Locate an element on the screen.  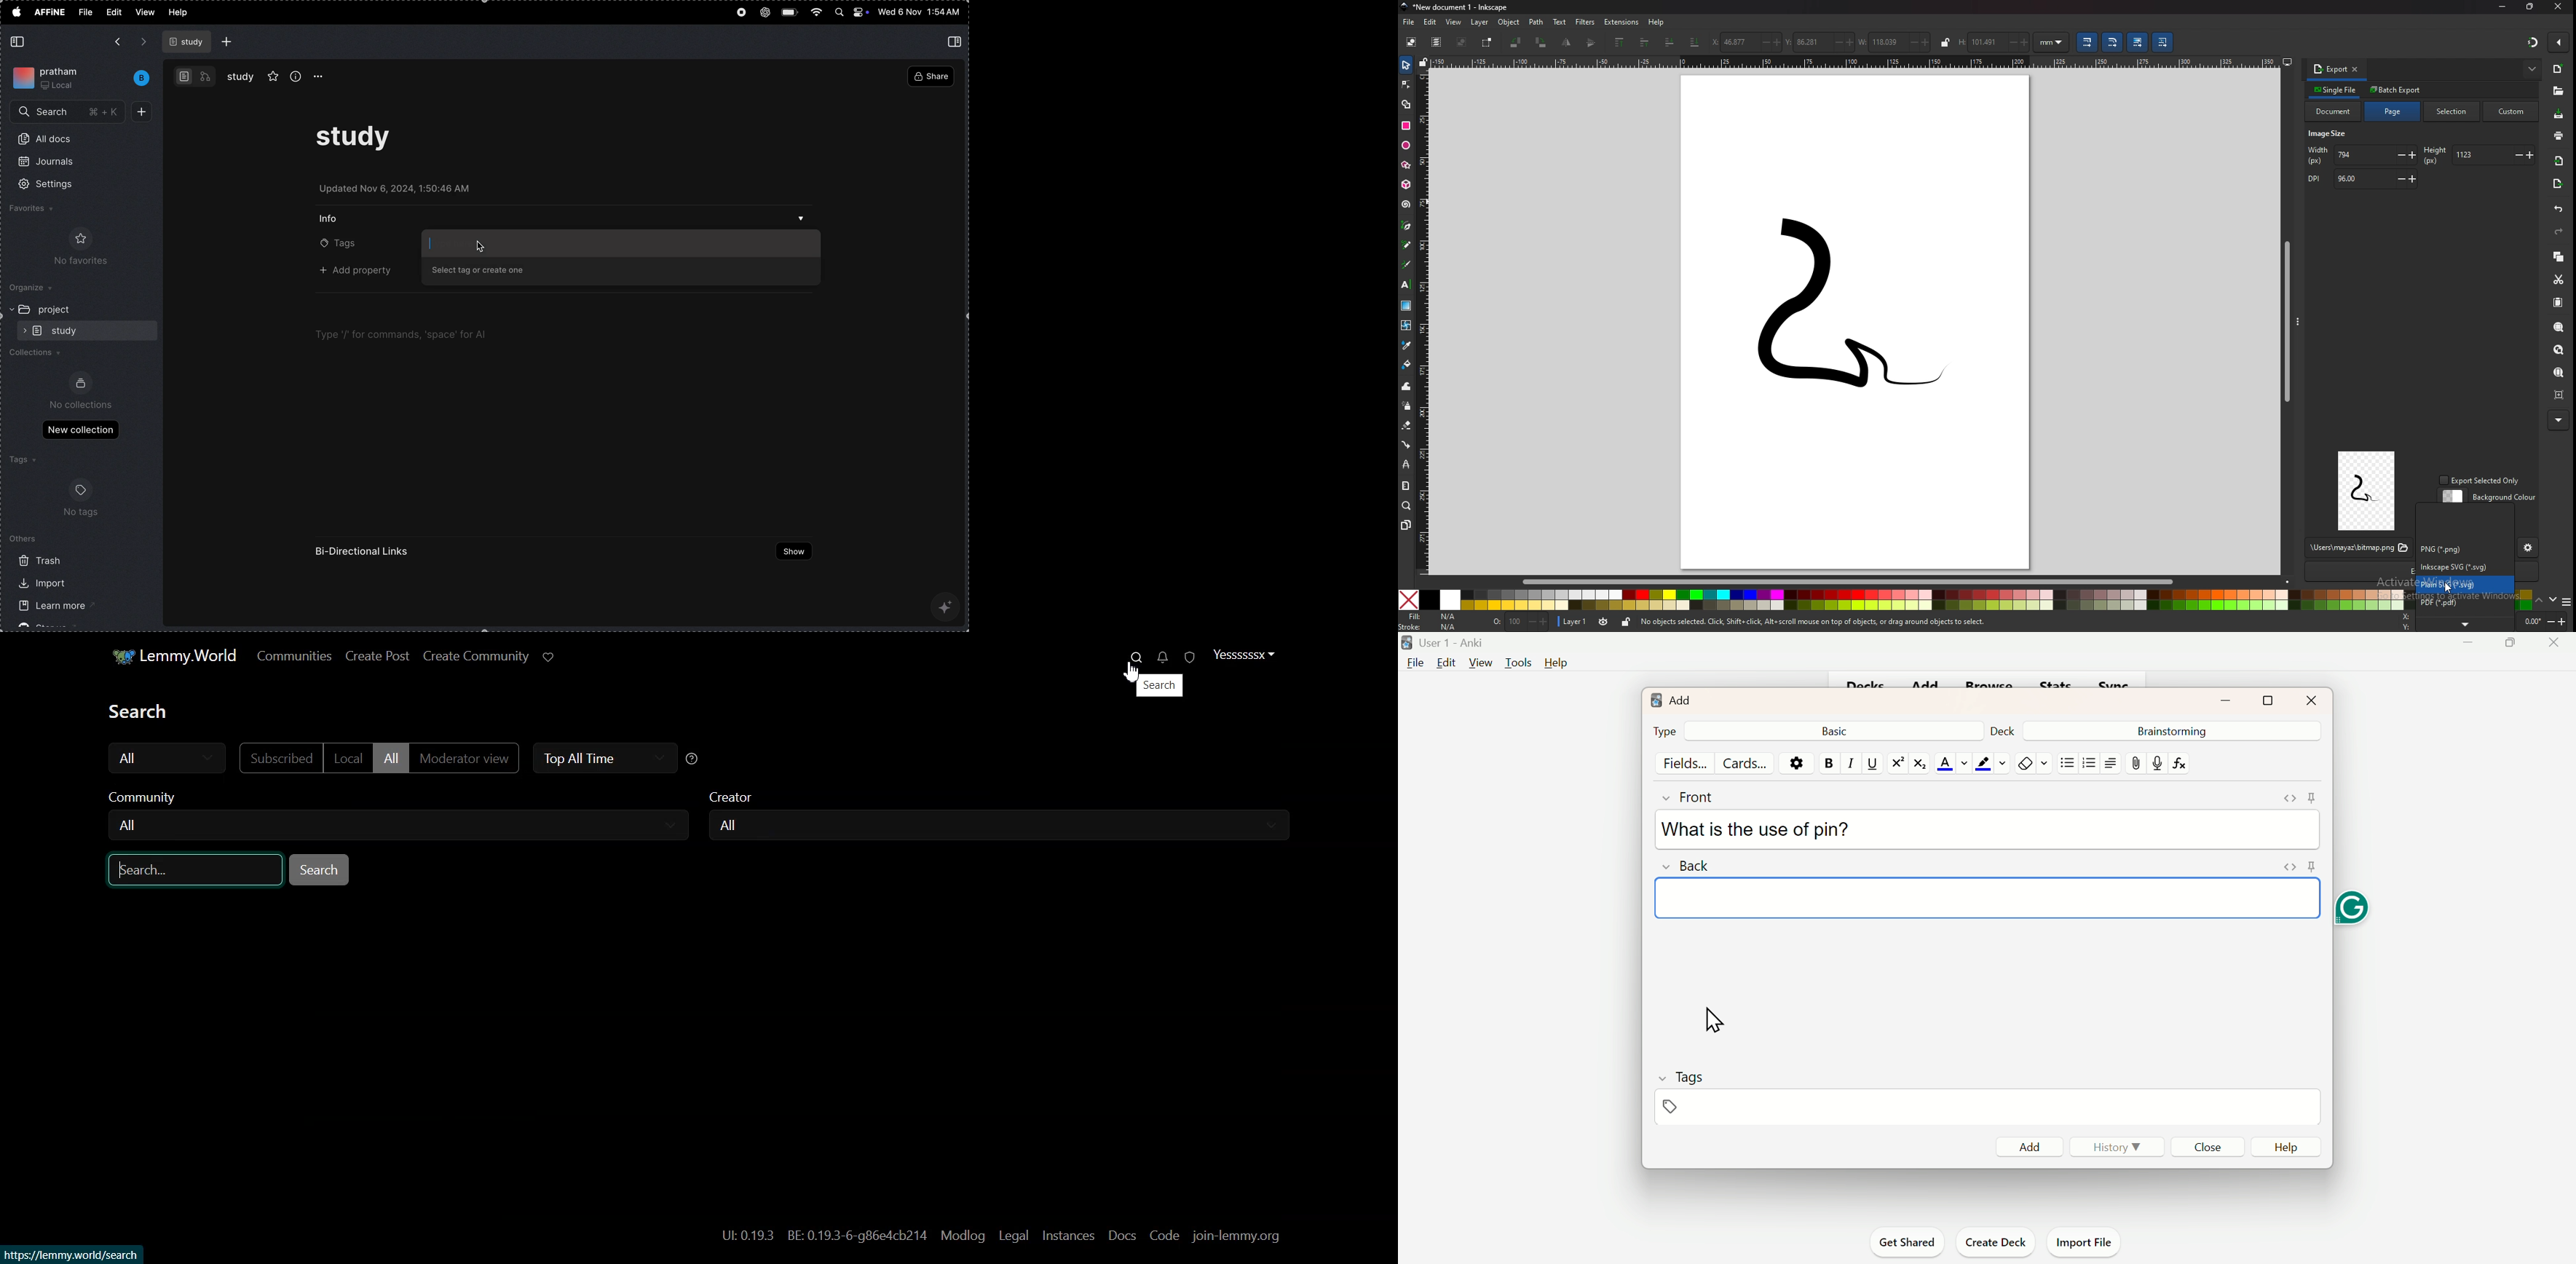
stroke is located at coordinates (1429, 627).